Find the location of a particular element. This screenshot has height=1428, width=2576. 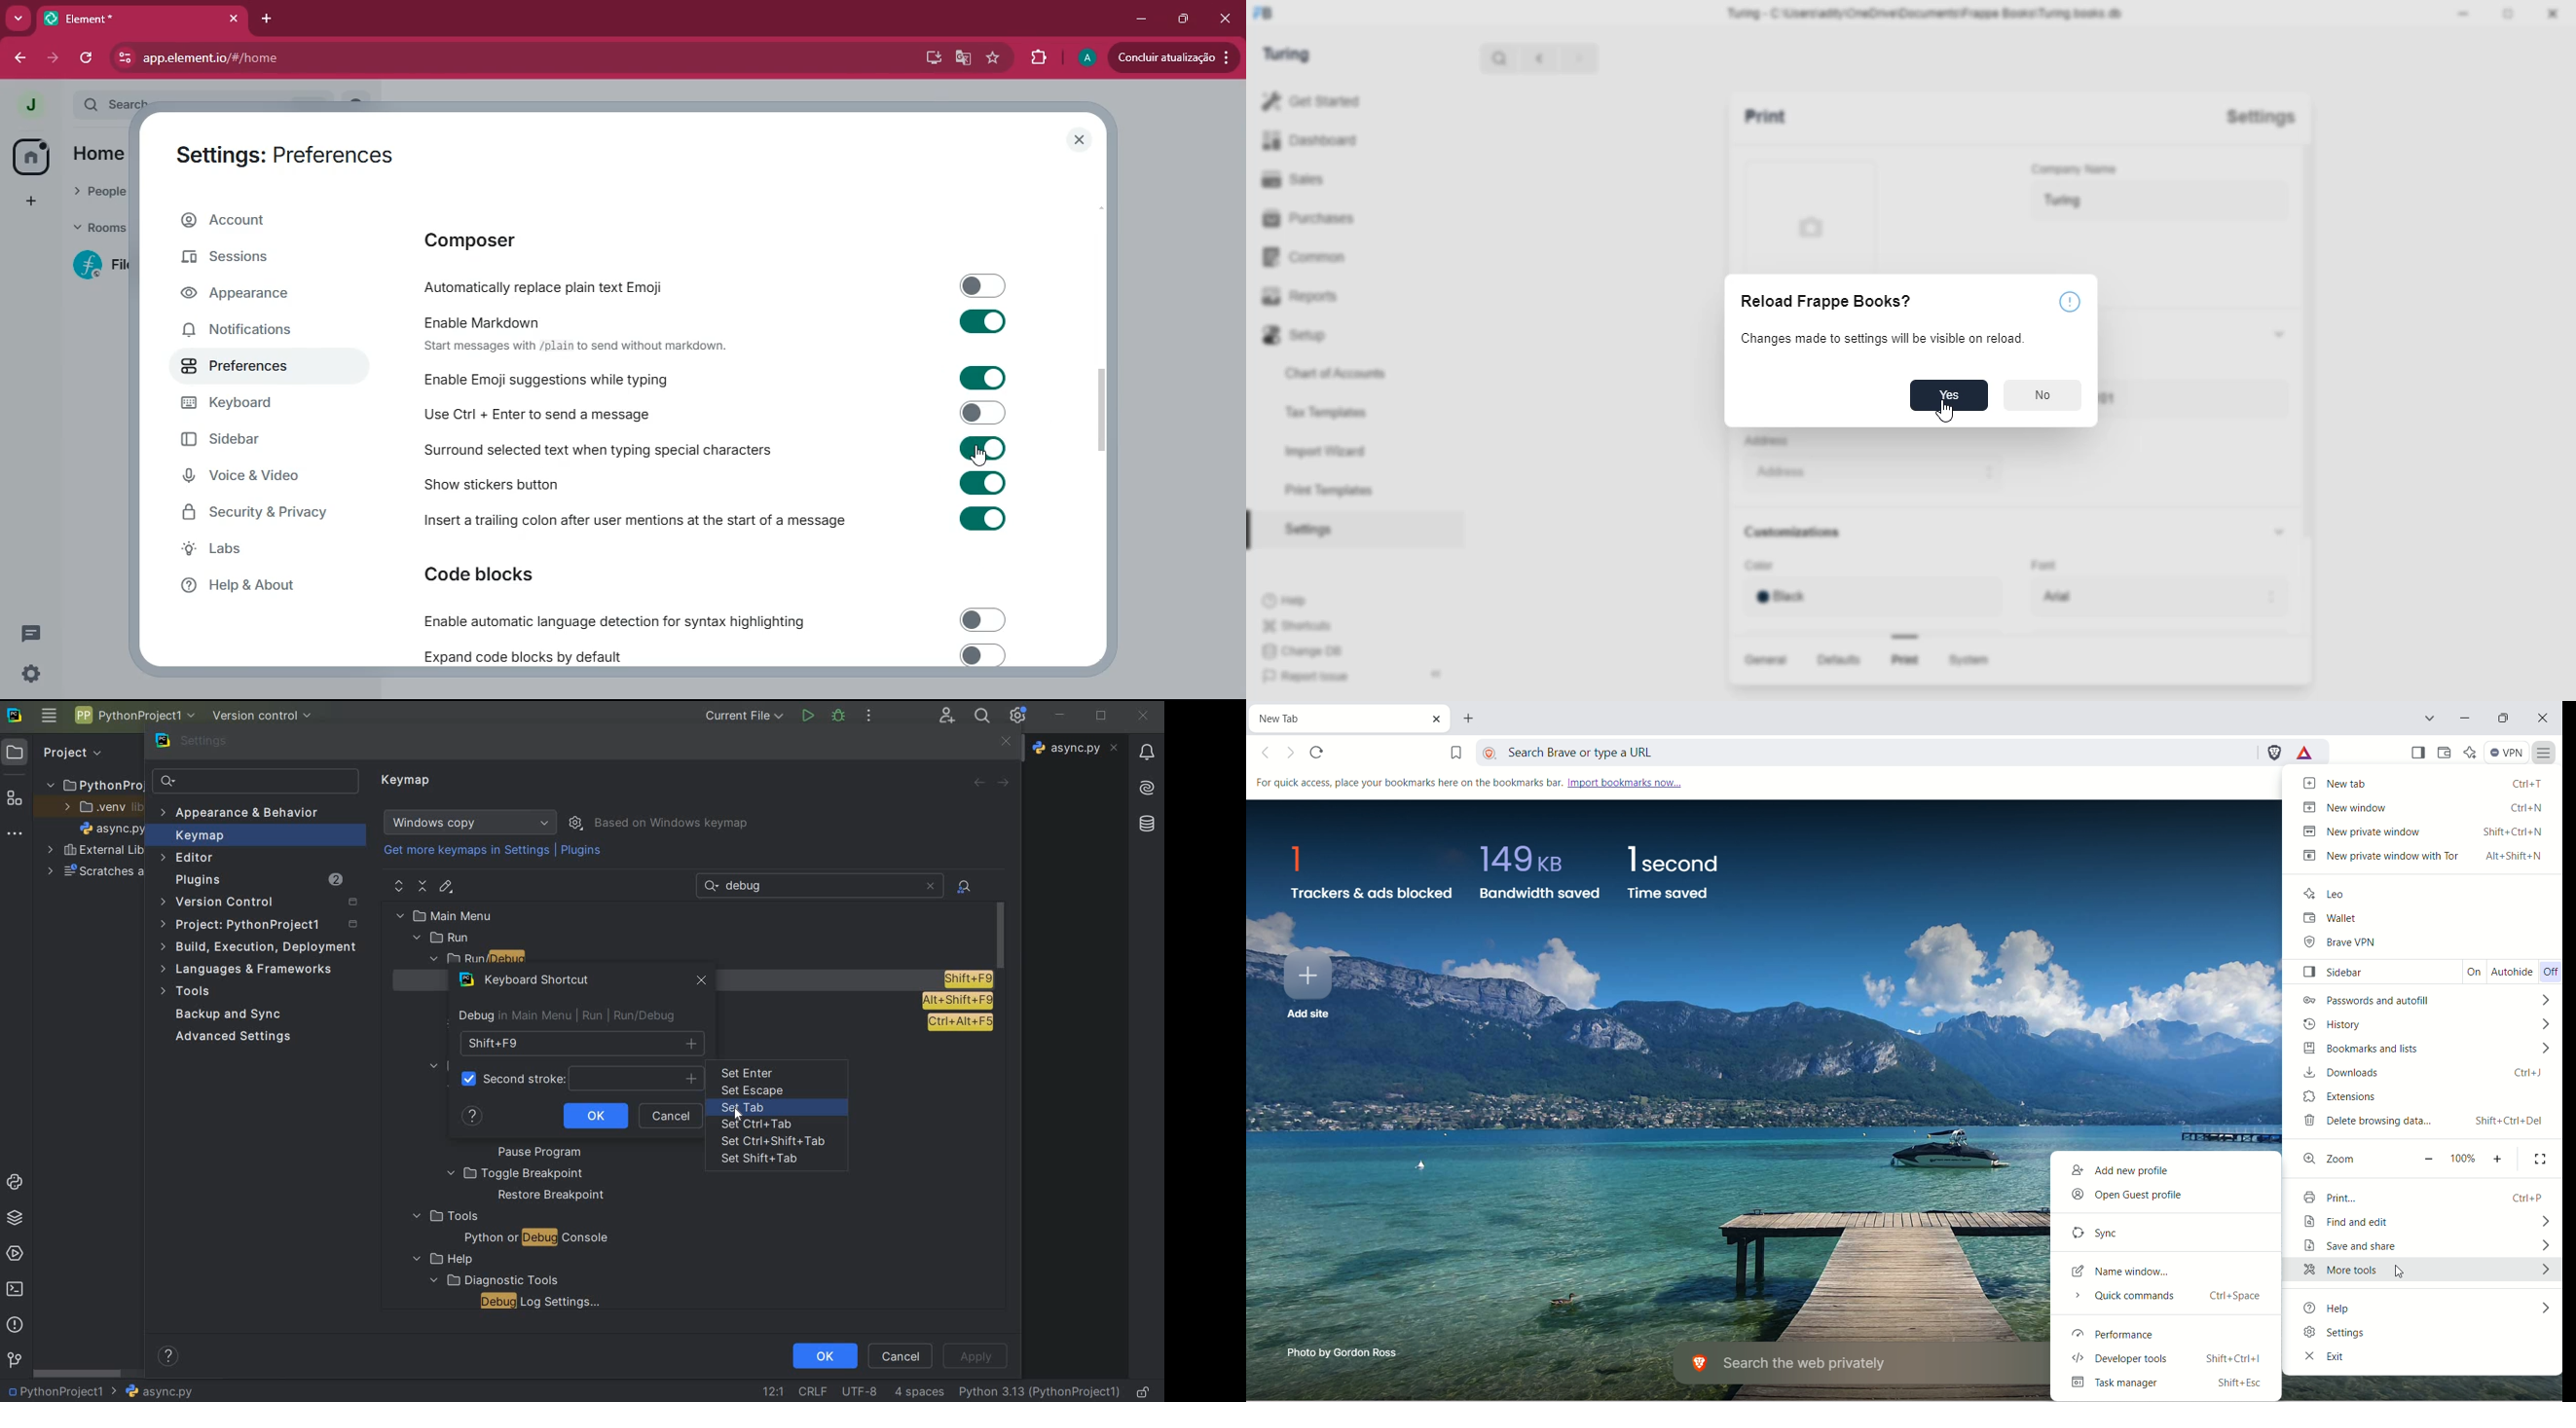

close is located at coordinates (2556, 16).